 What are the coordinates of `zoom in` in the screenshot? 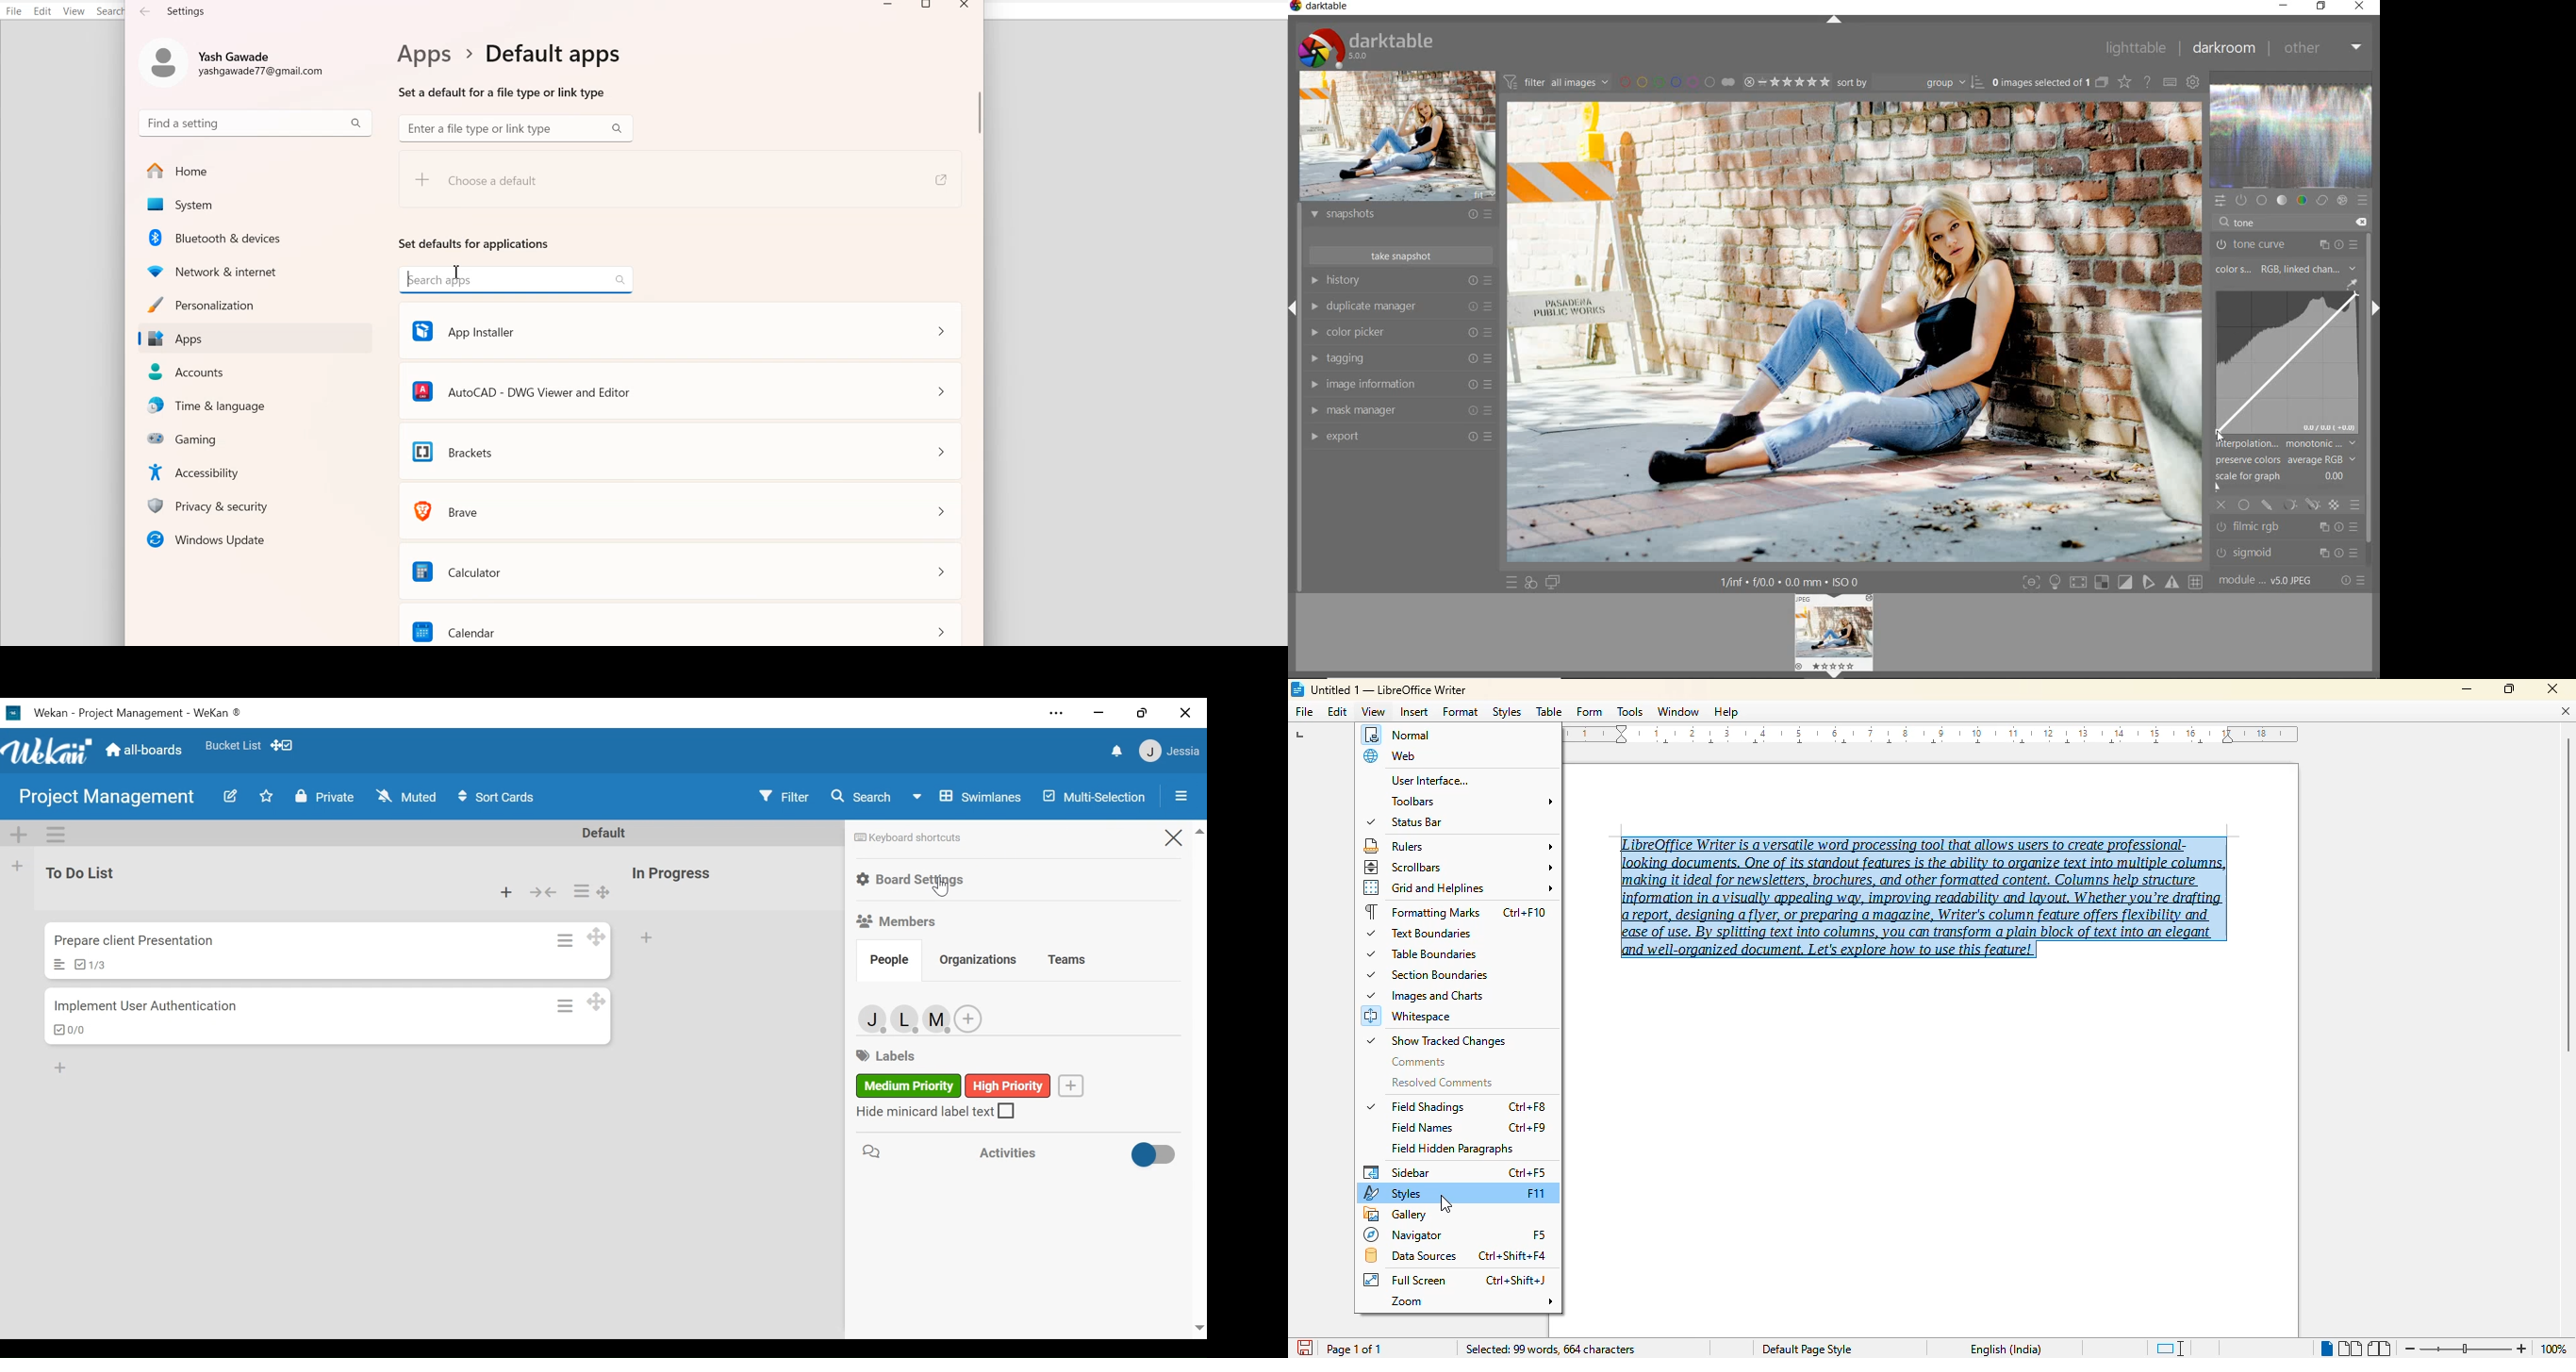 It's located at (2520, 1349).